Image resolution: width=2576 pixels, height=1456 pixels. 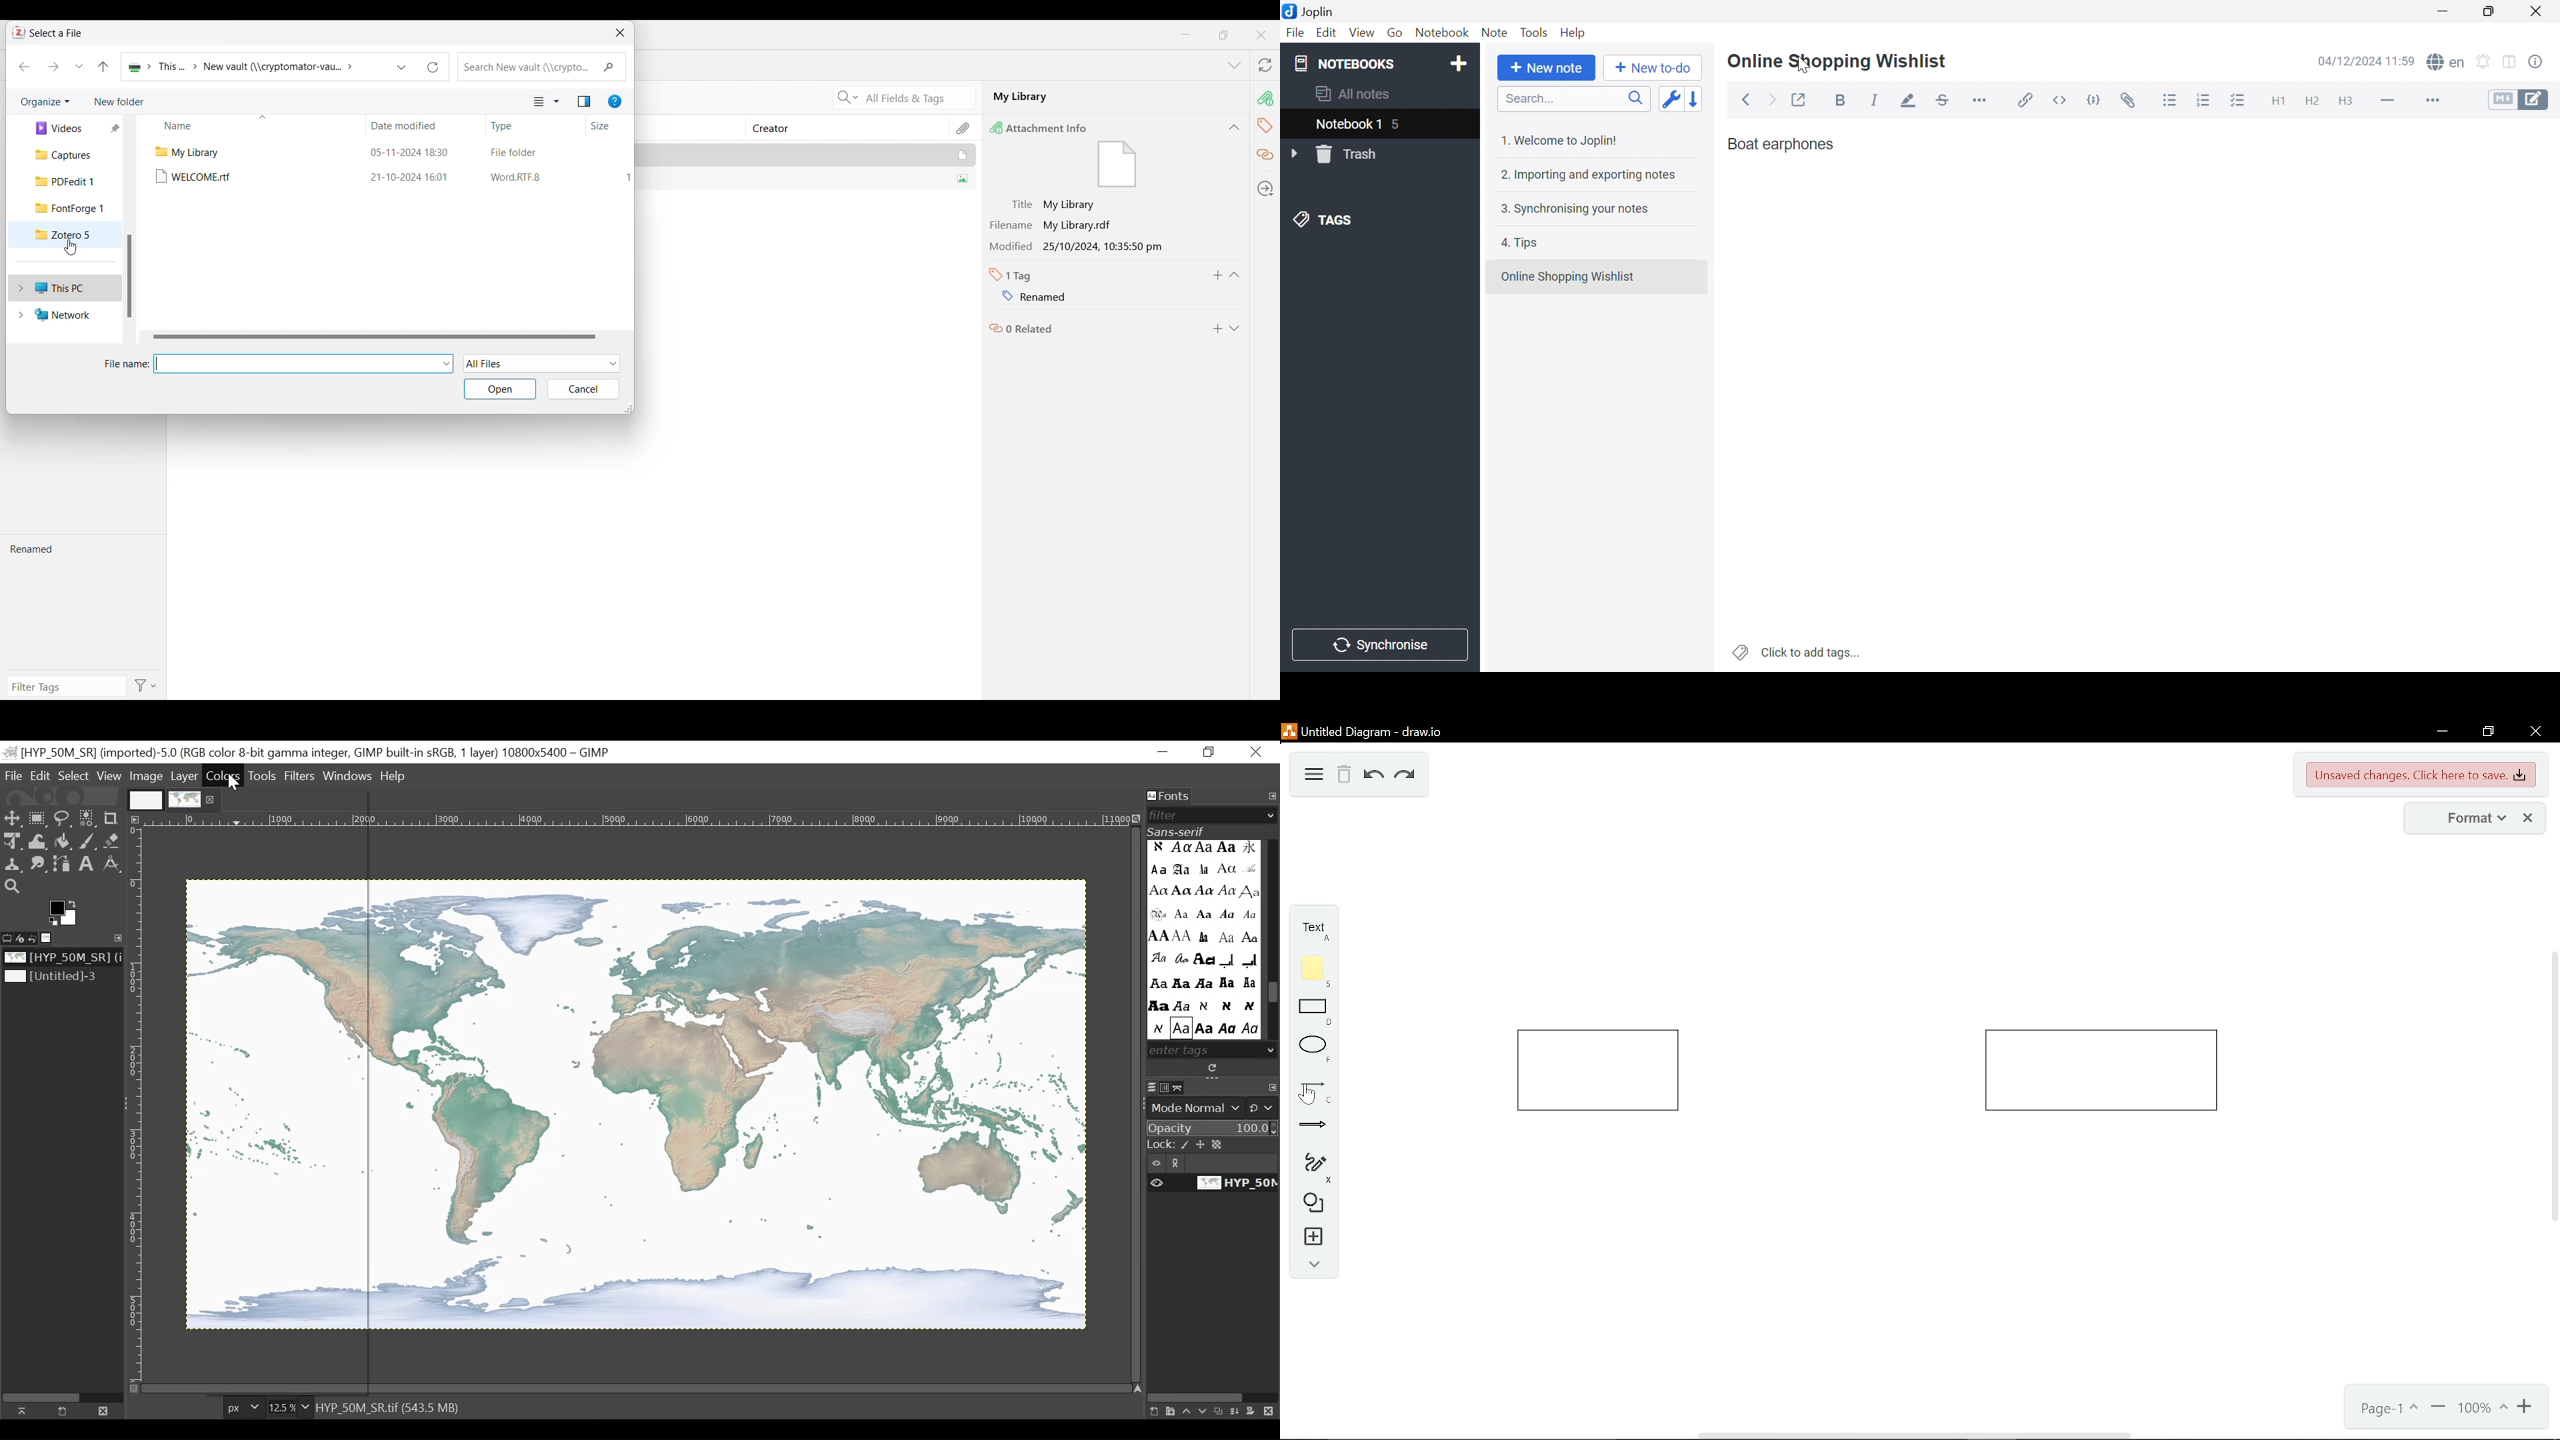 I want to click on Files in selected folder, so click(x=193, y=176).